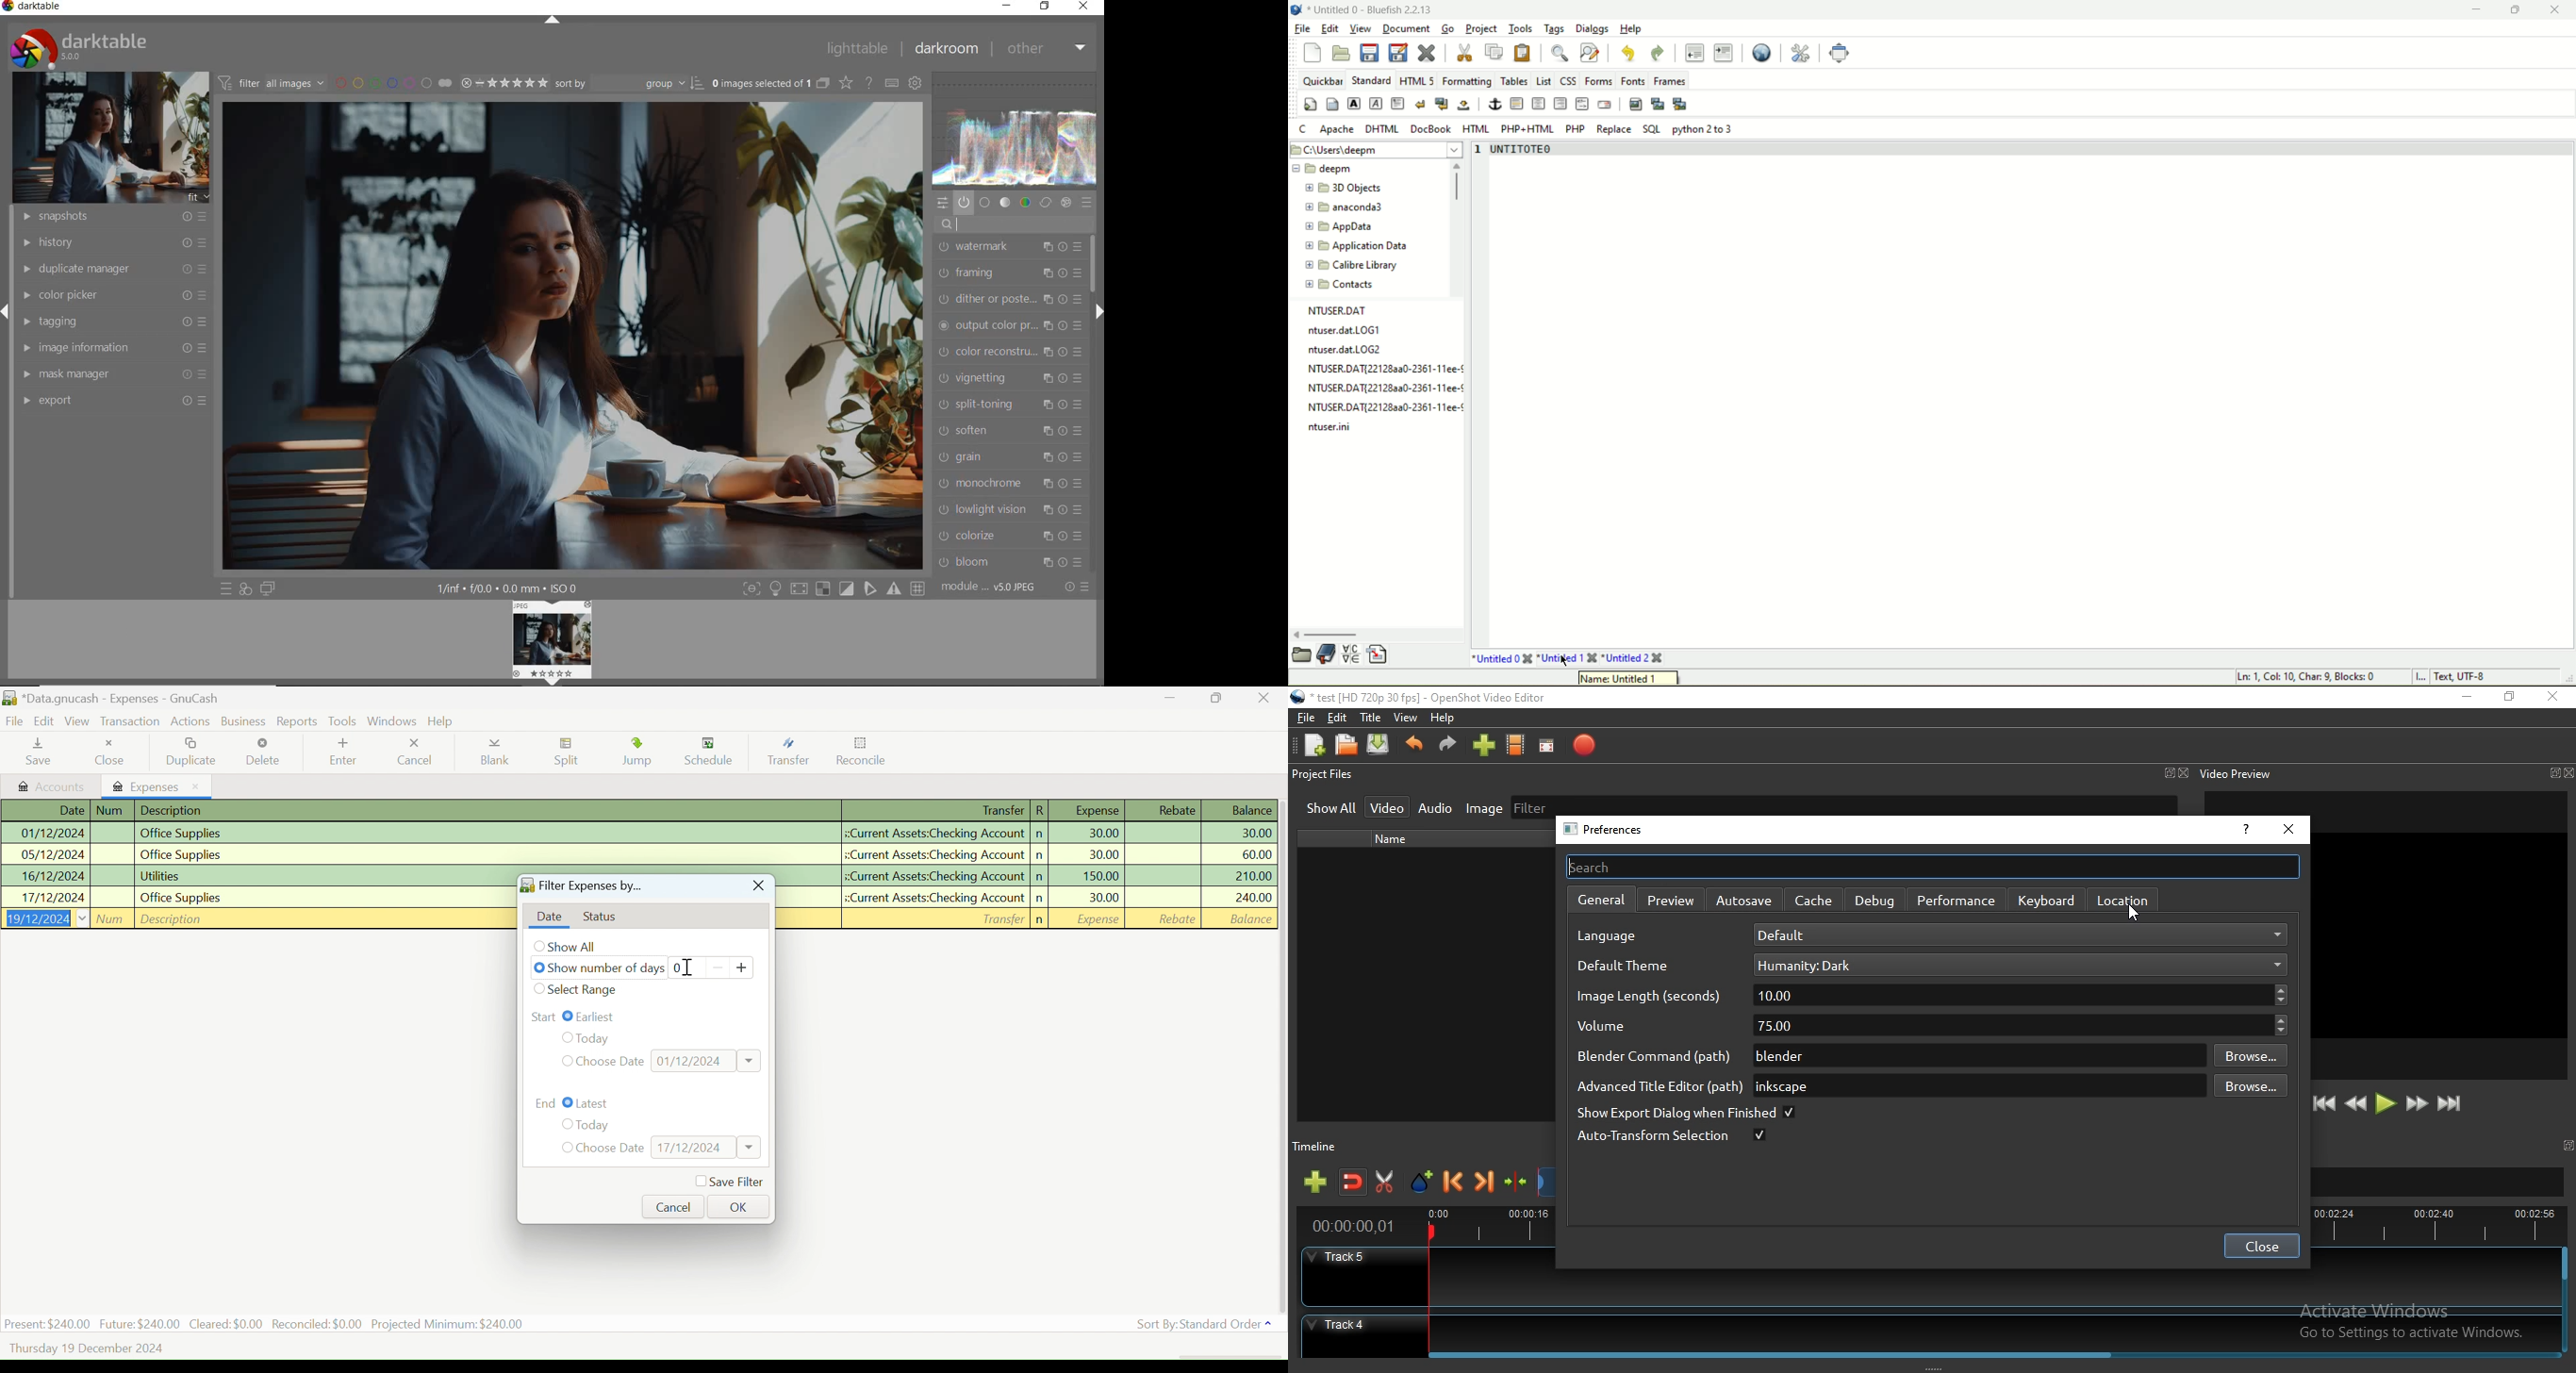 The height and width of the screenshot is (1400, 2576). I want to click on Checkbox, so click(568, 1016).